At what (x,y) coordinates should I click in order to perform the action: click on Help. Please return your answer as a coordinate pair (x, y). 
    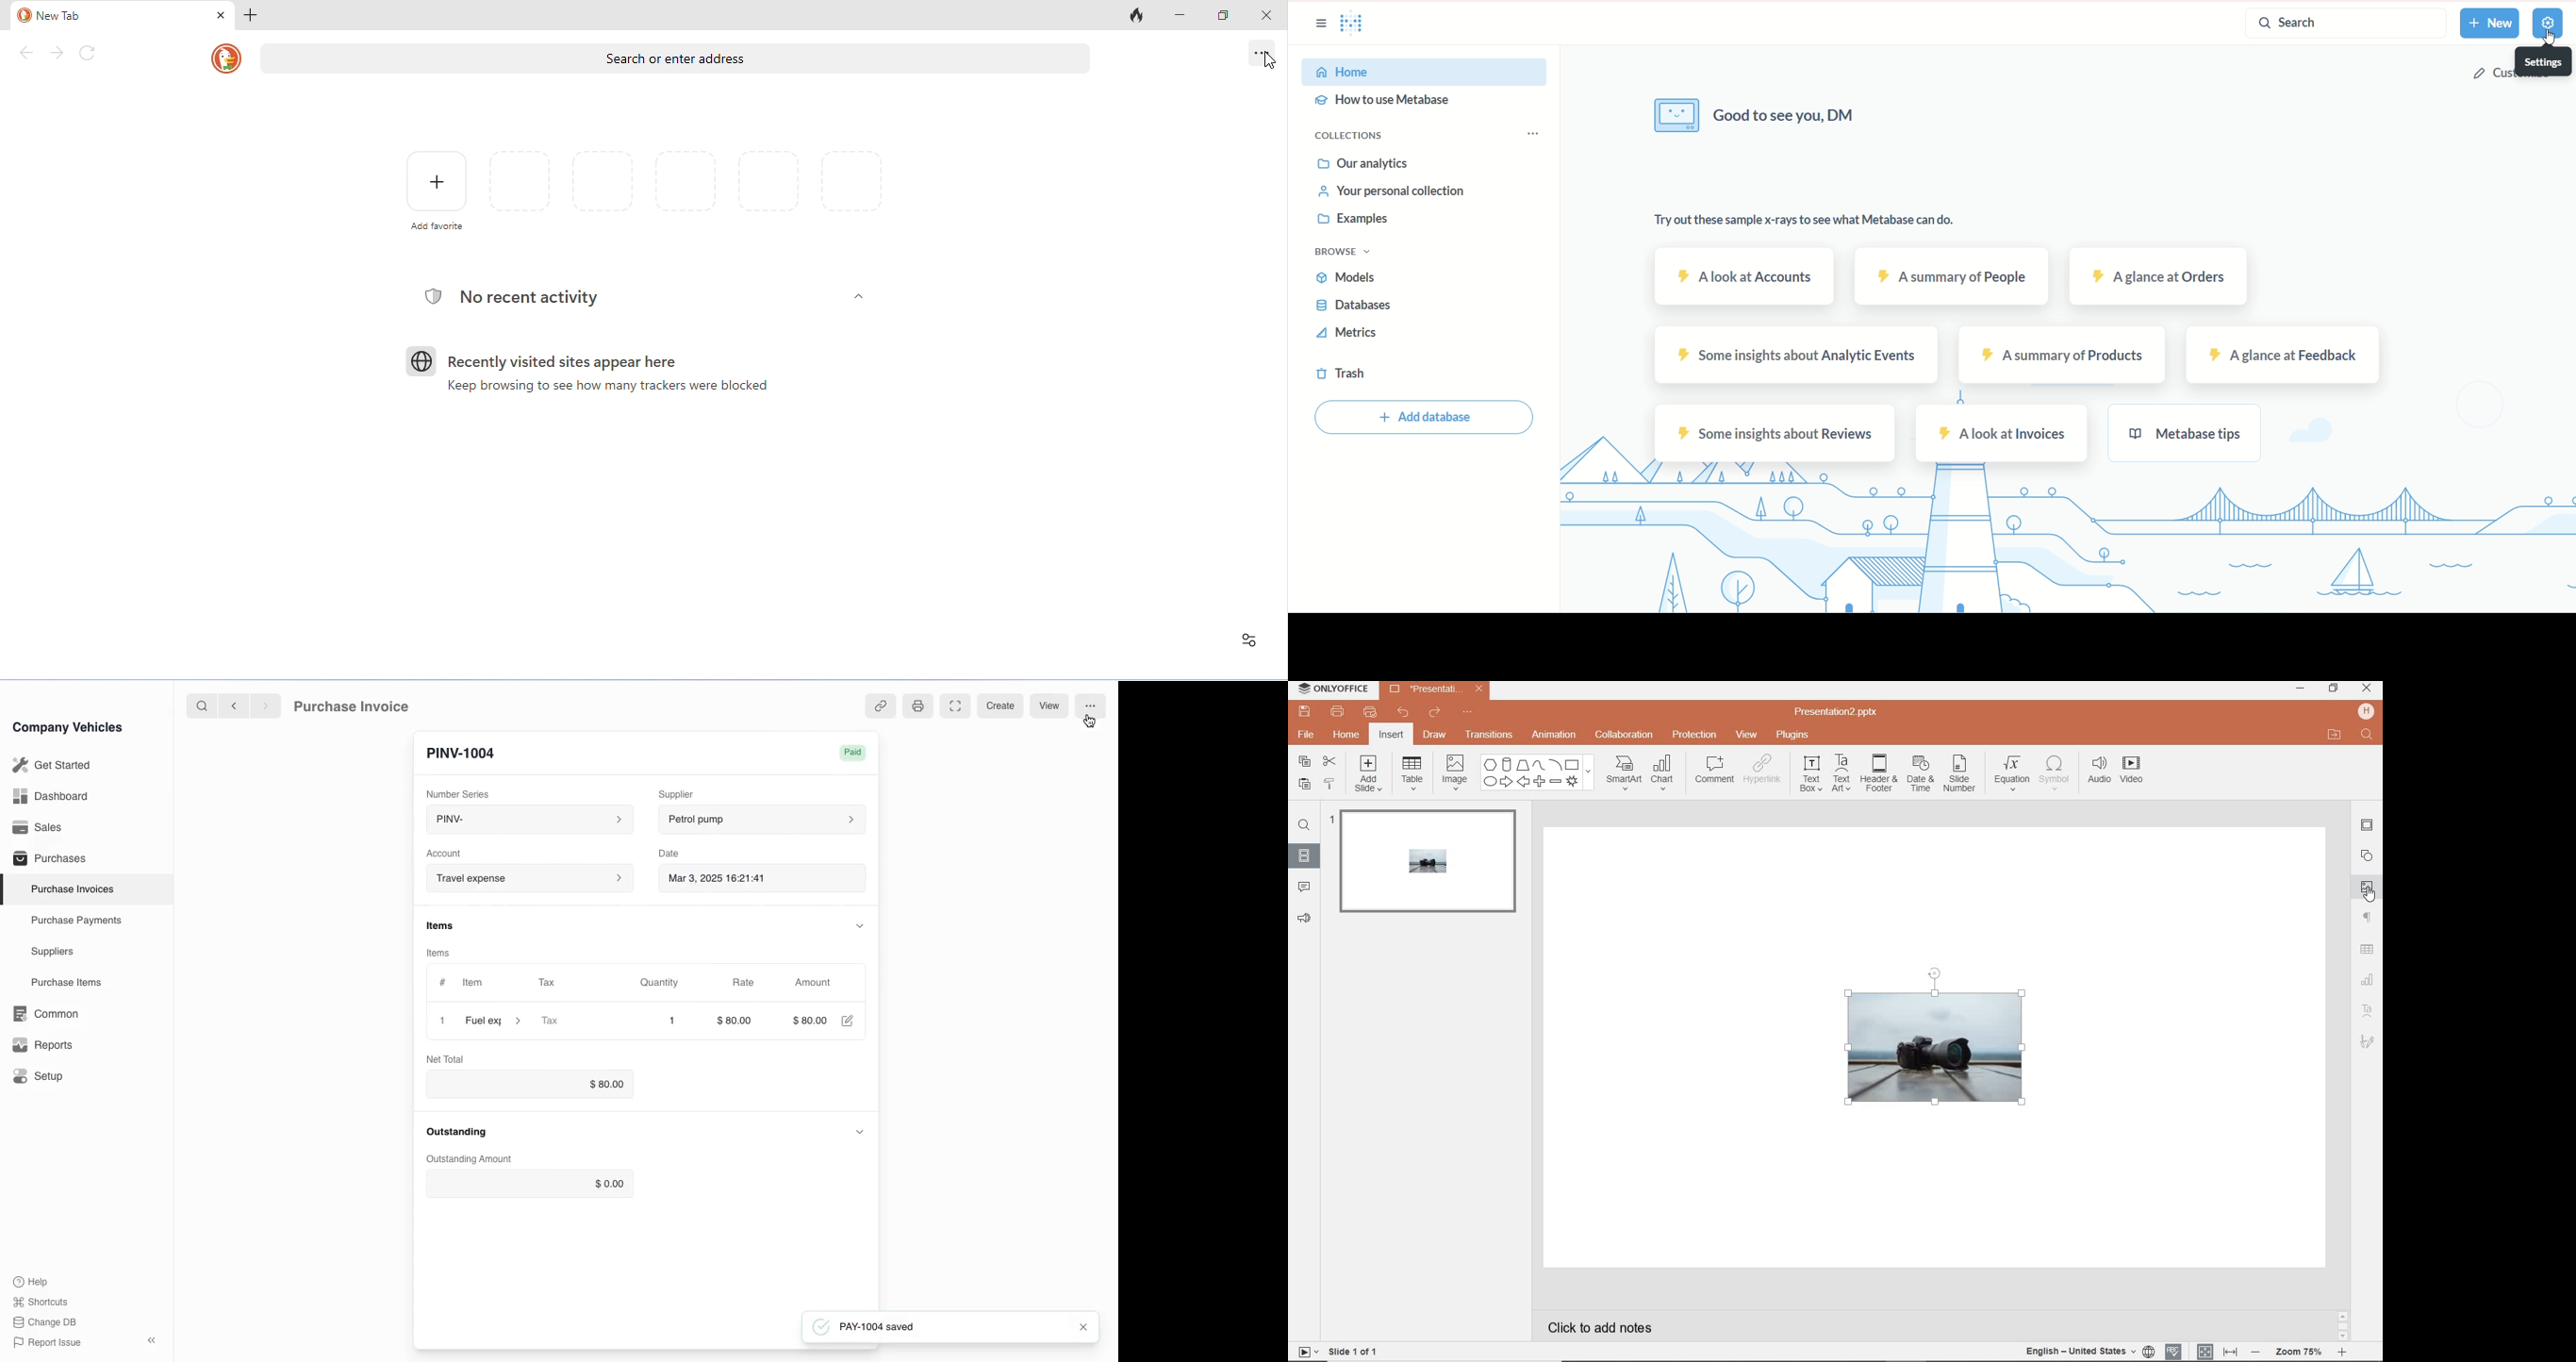
    Looking at the image, I should click on (34, 1281).